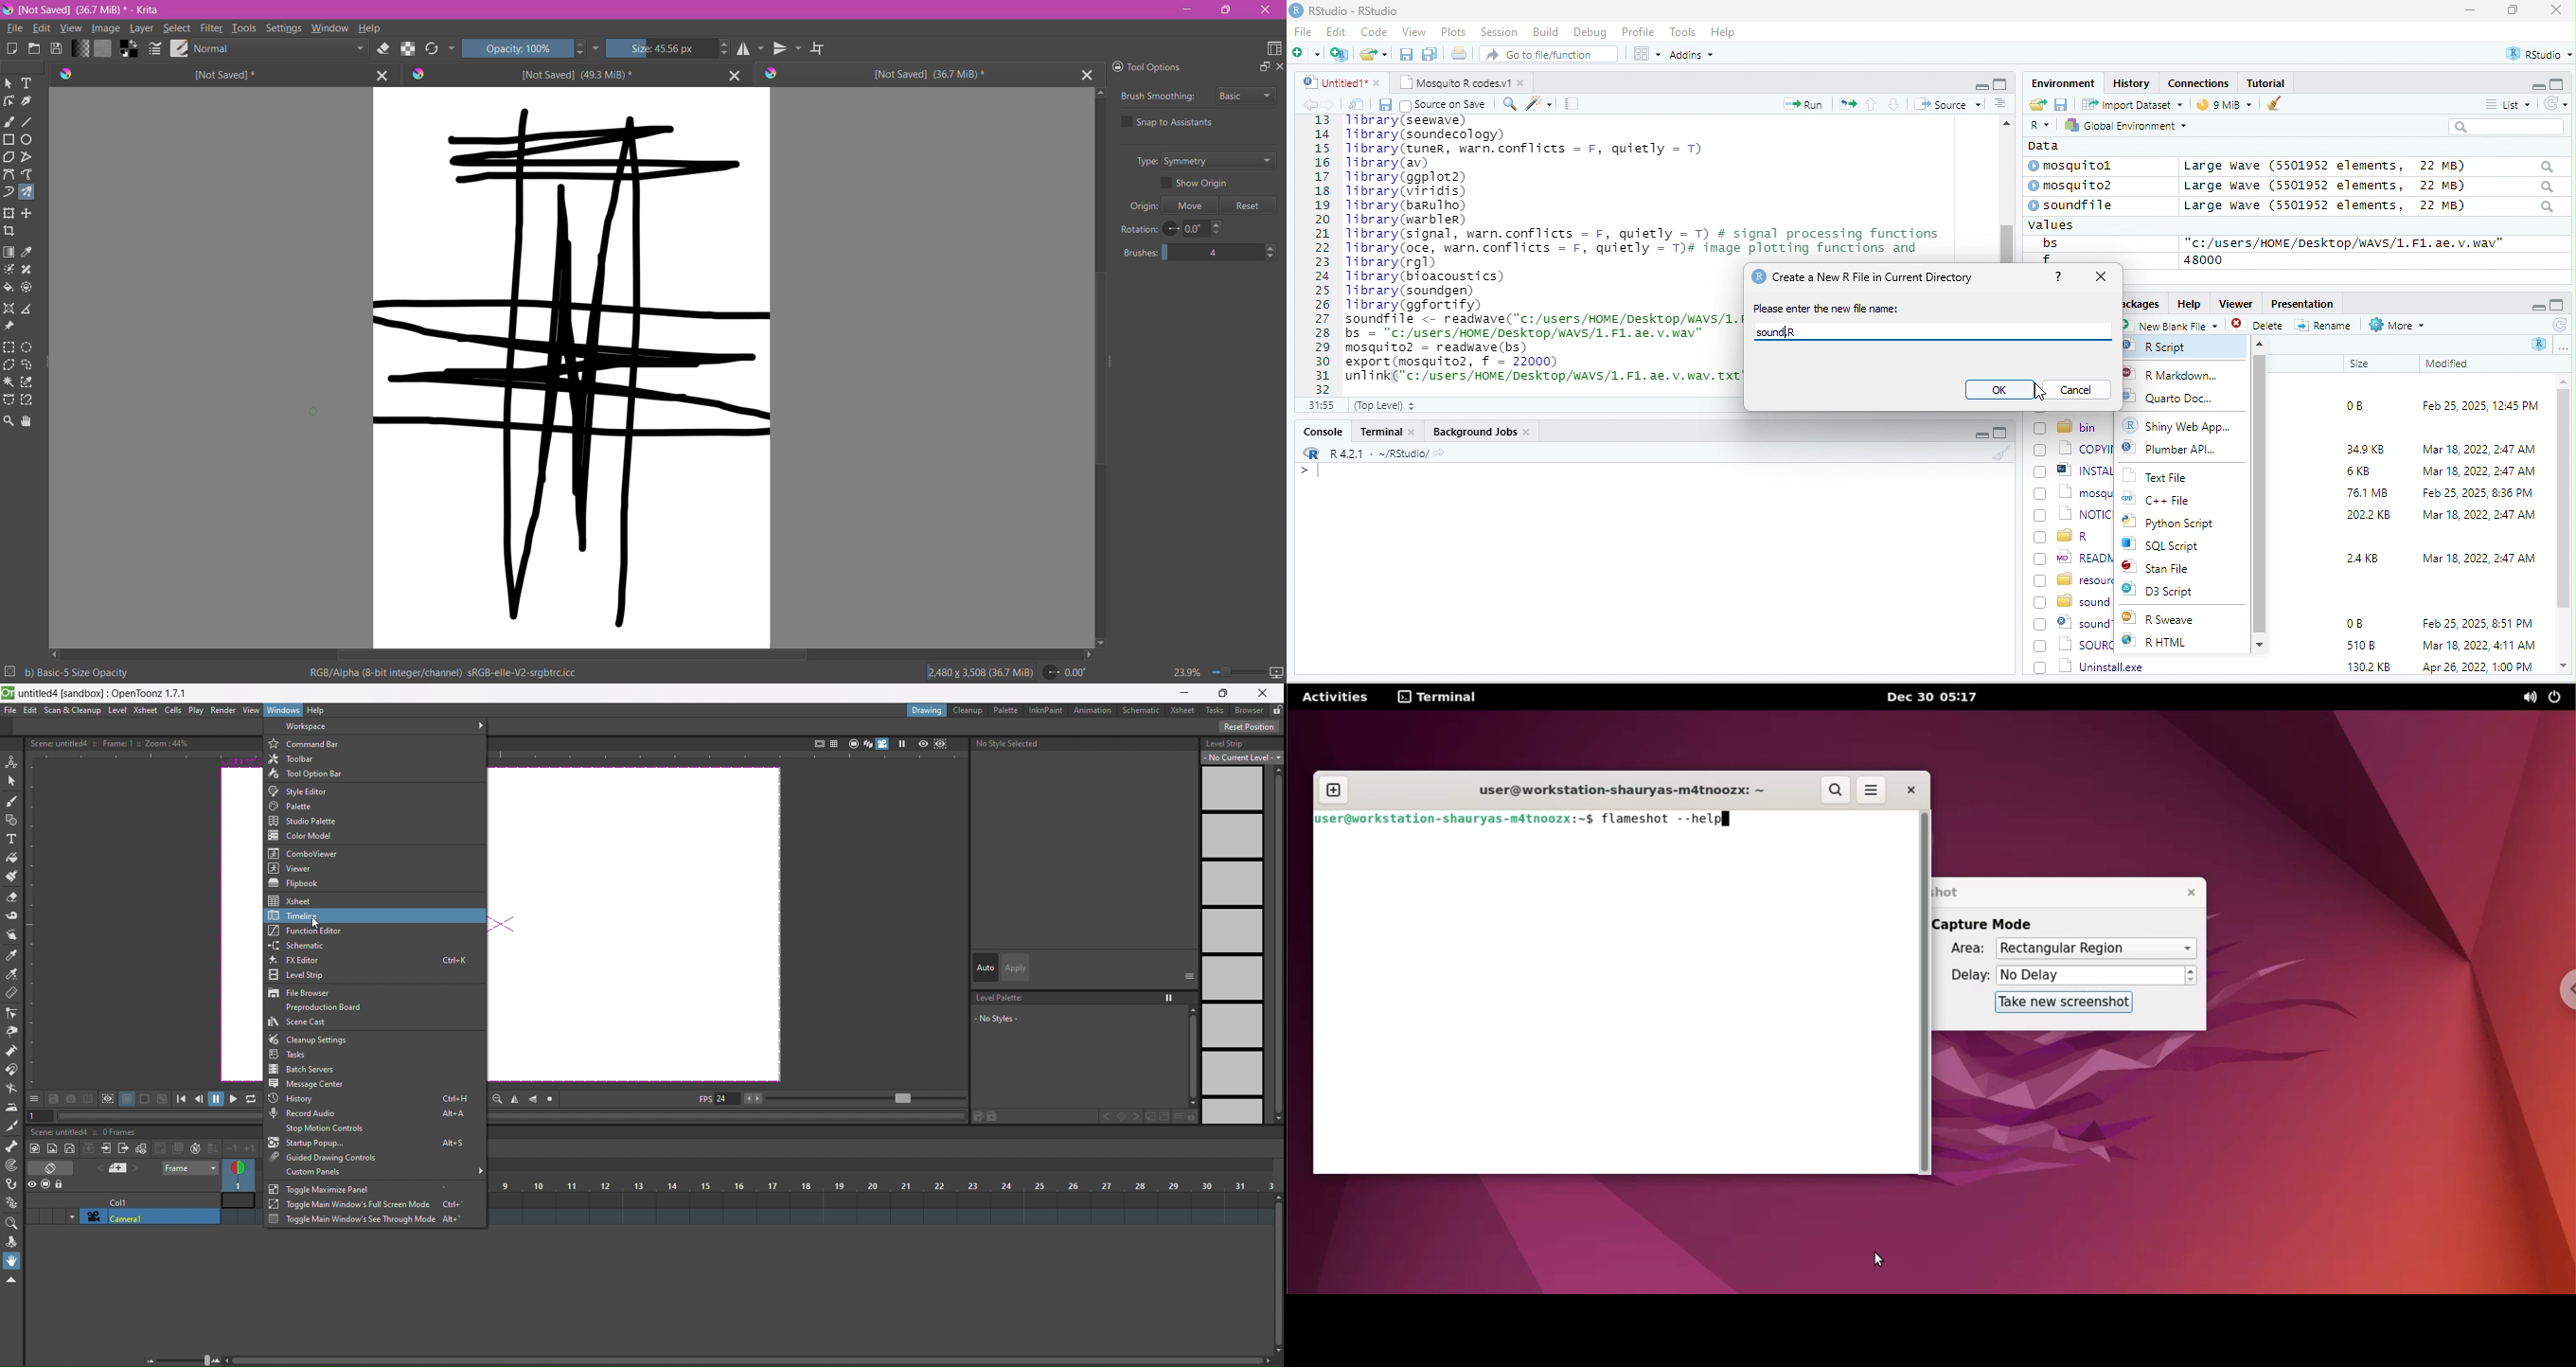  What do you see at coordinates (144, 710) in the screenshot?
I see `xsheet` at bounding box center [144, 710].